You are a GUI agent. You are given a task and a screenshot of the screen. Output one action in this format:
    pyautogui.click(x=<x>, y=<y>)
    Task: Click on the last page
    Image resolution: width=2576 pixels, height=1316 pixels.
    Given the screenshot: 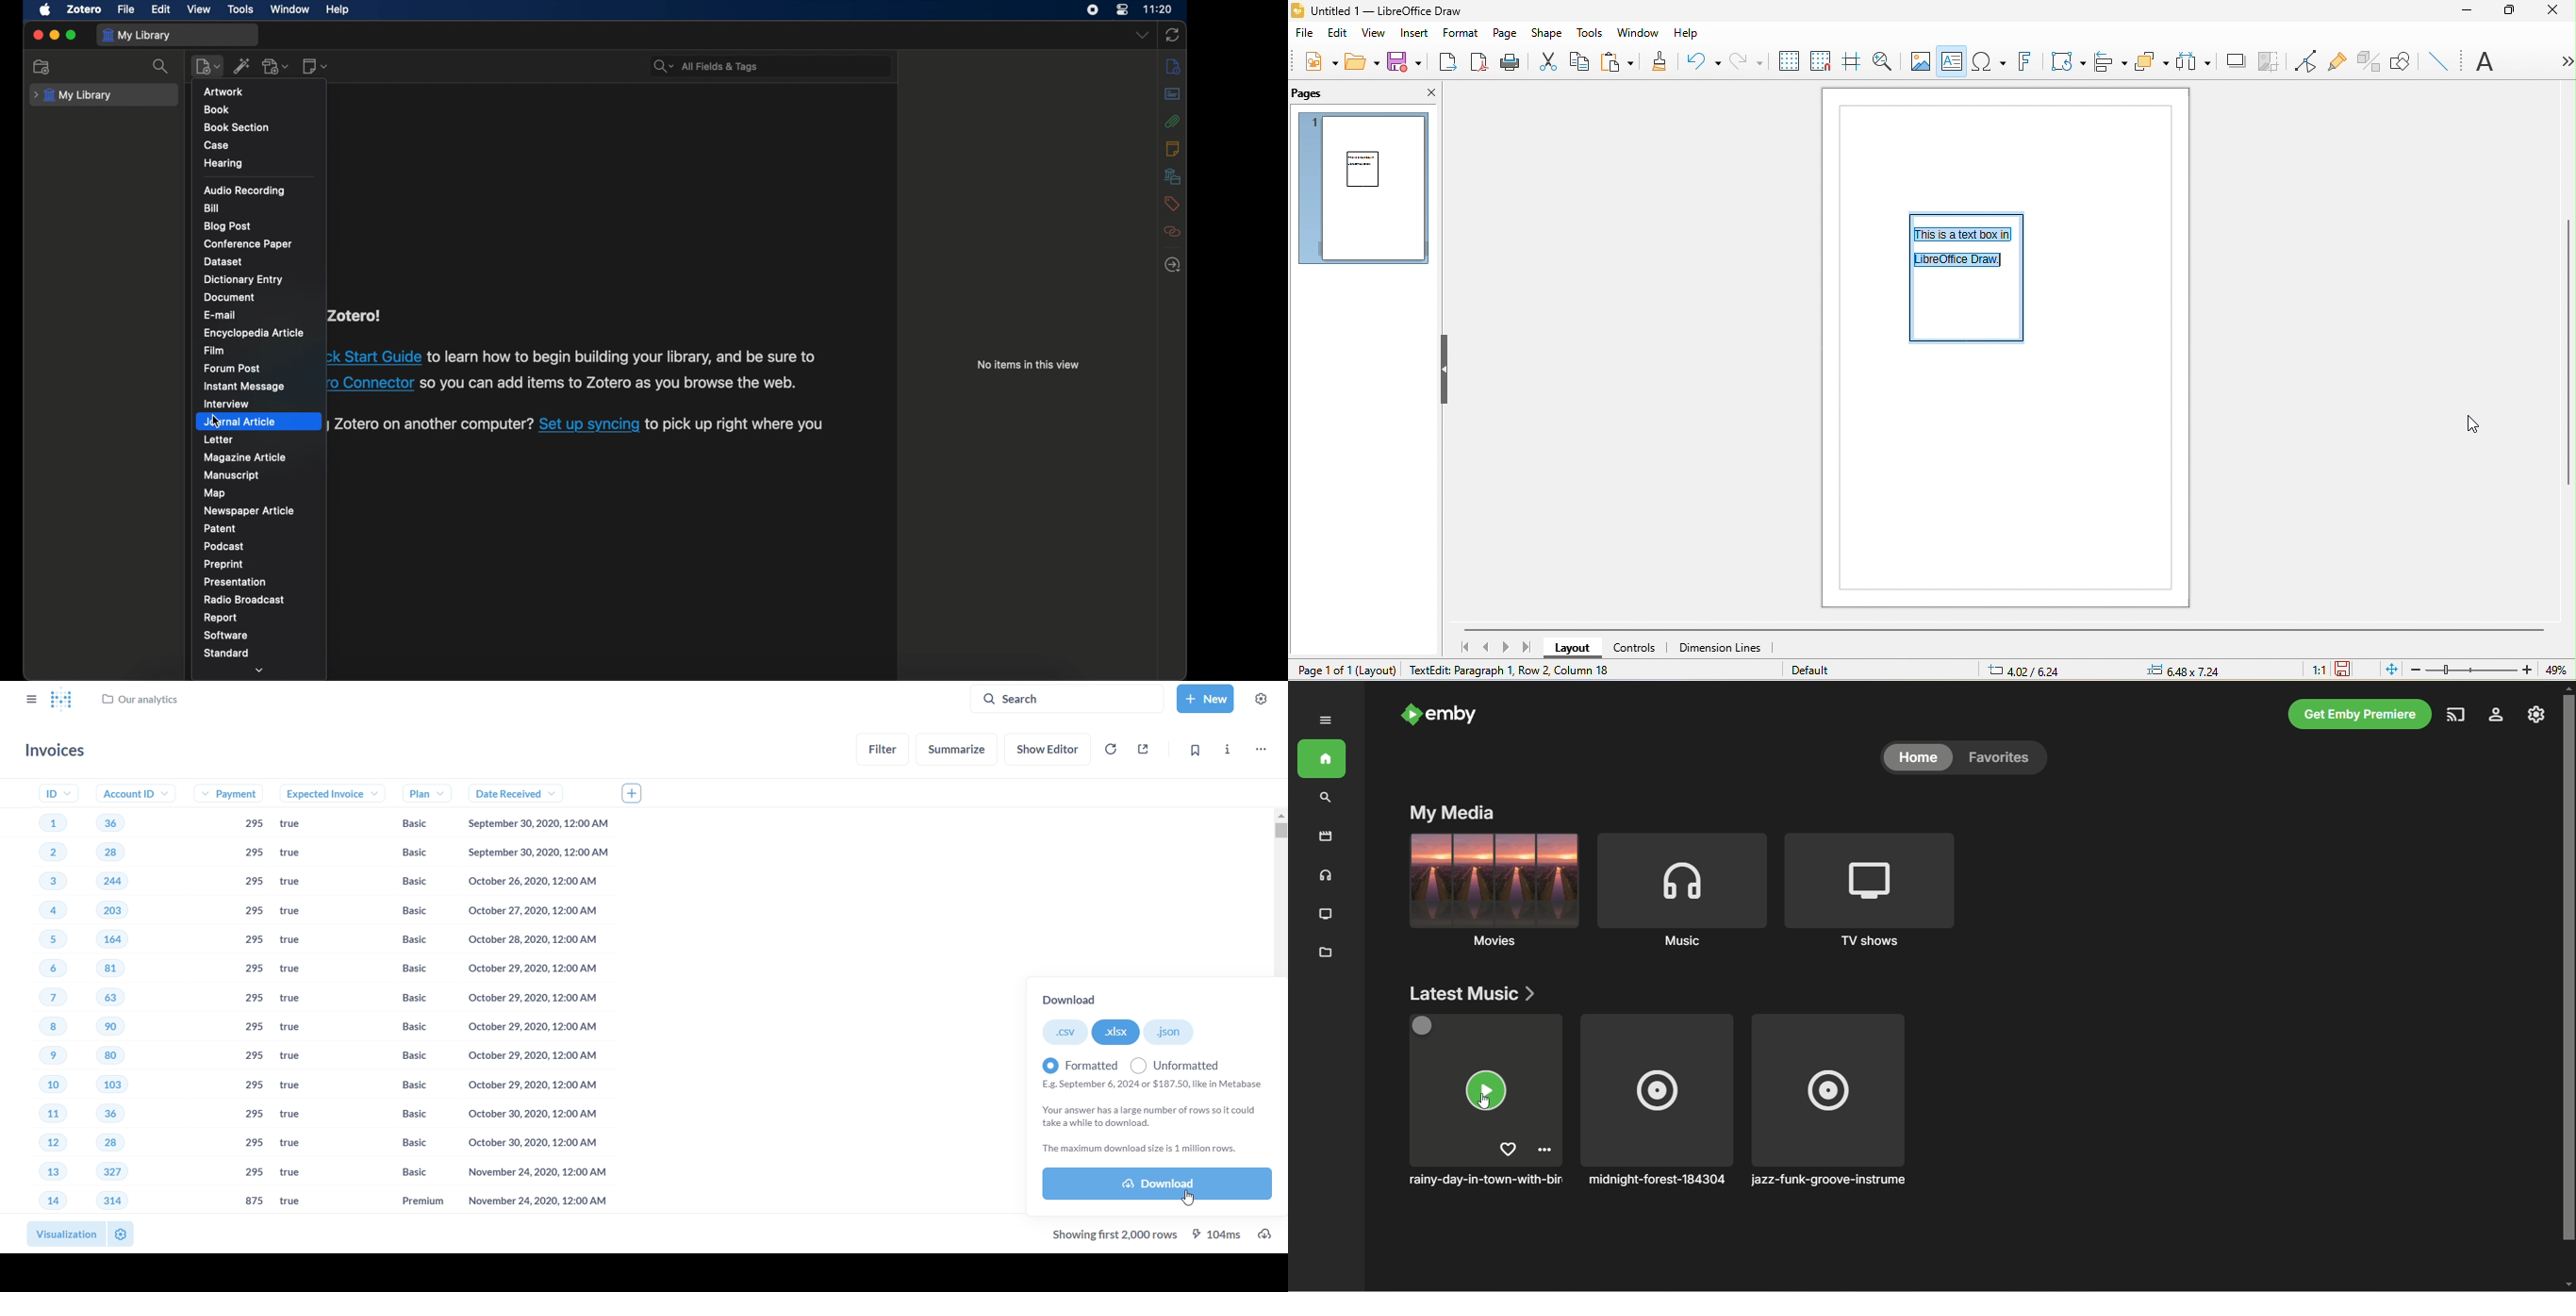 What is the action you would take?
    pyautogui.click(x=1527, y=647)
    